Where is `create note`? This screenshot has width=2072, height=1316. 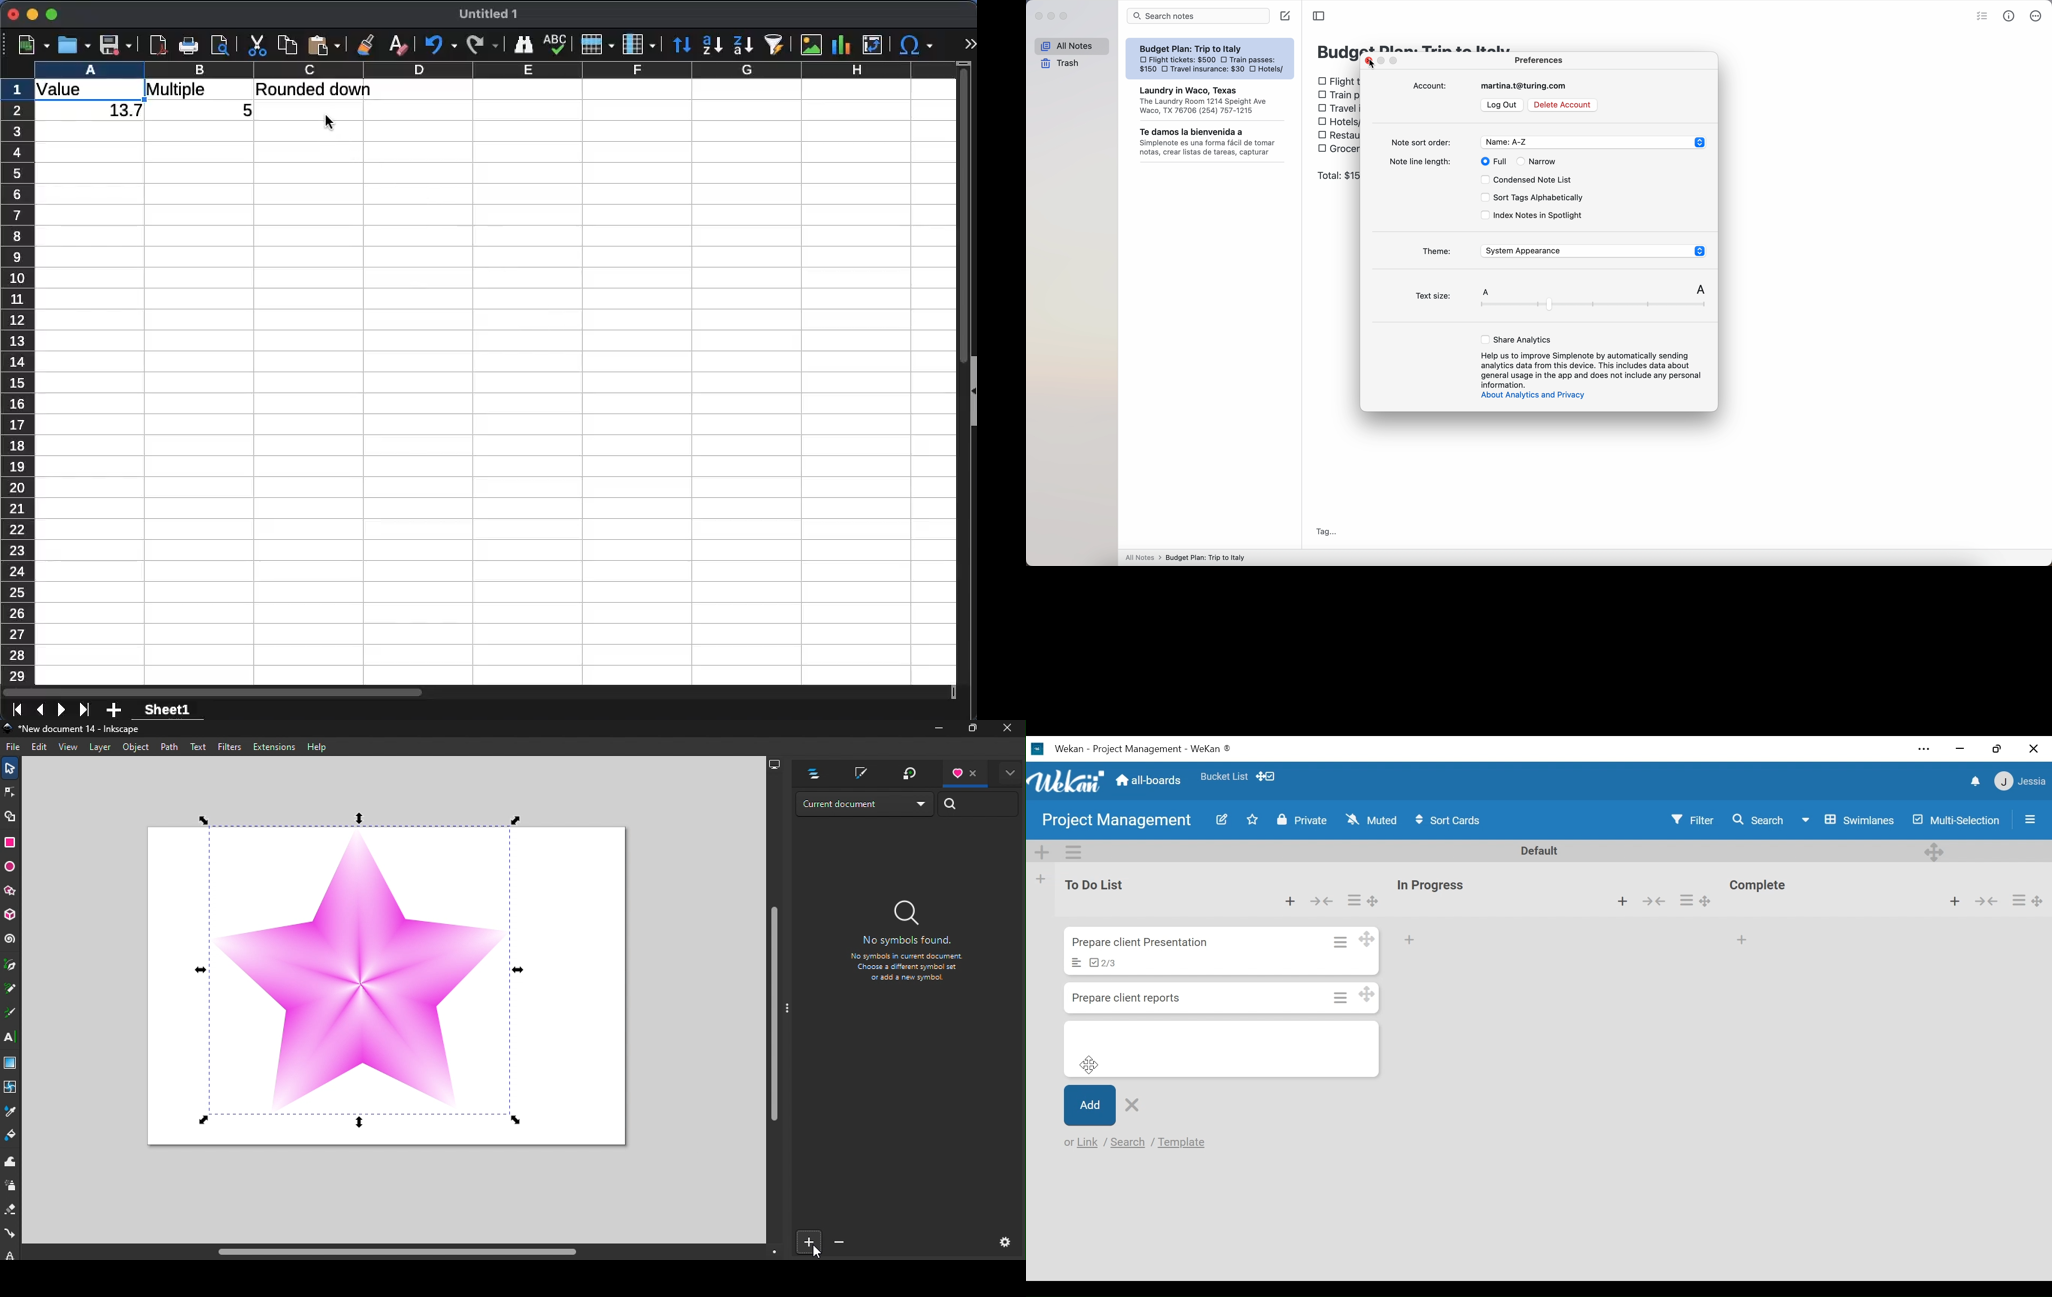
create note is located at coordinates (1286, 16).